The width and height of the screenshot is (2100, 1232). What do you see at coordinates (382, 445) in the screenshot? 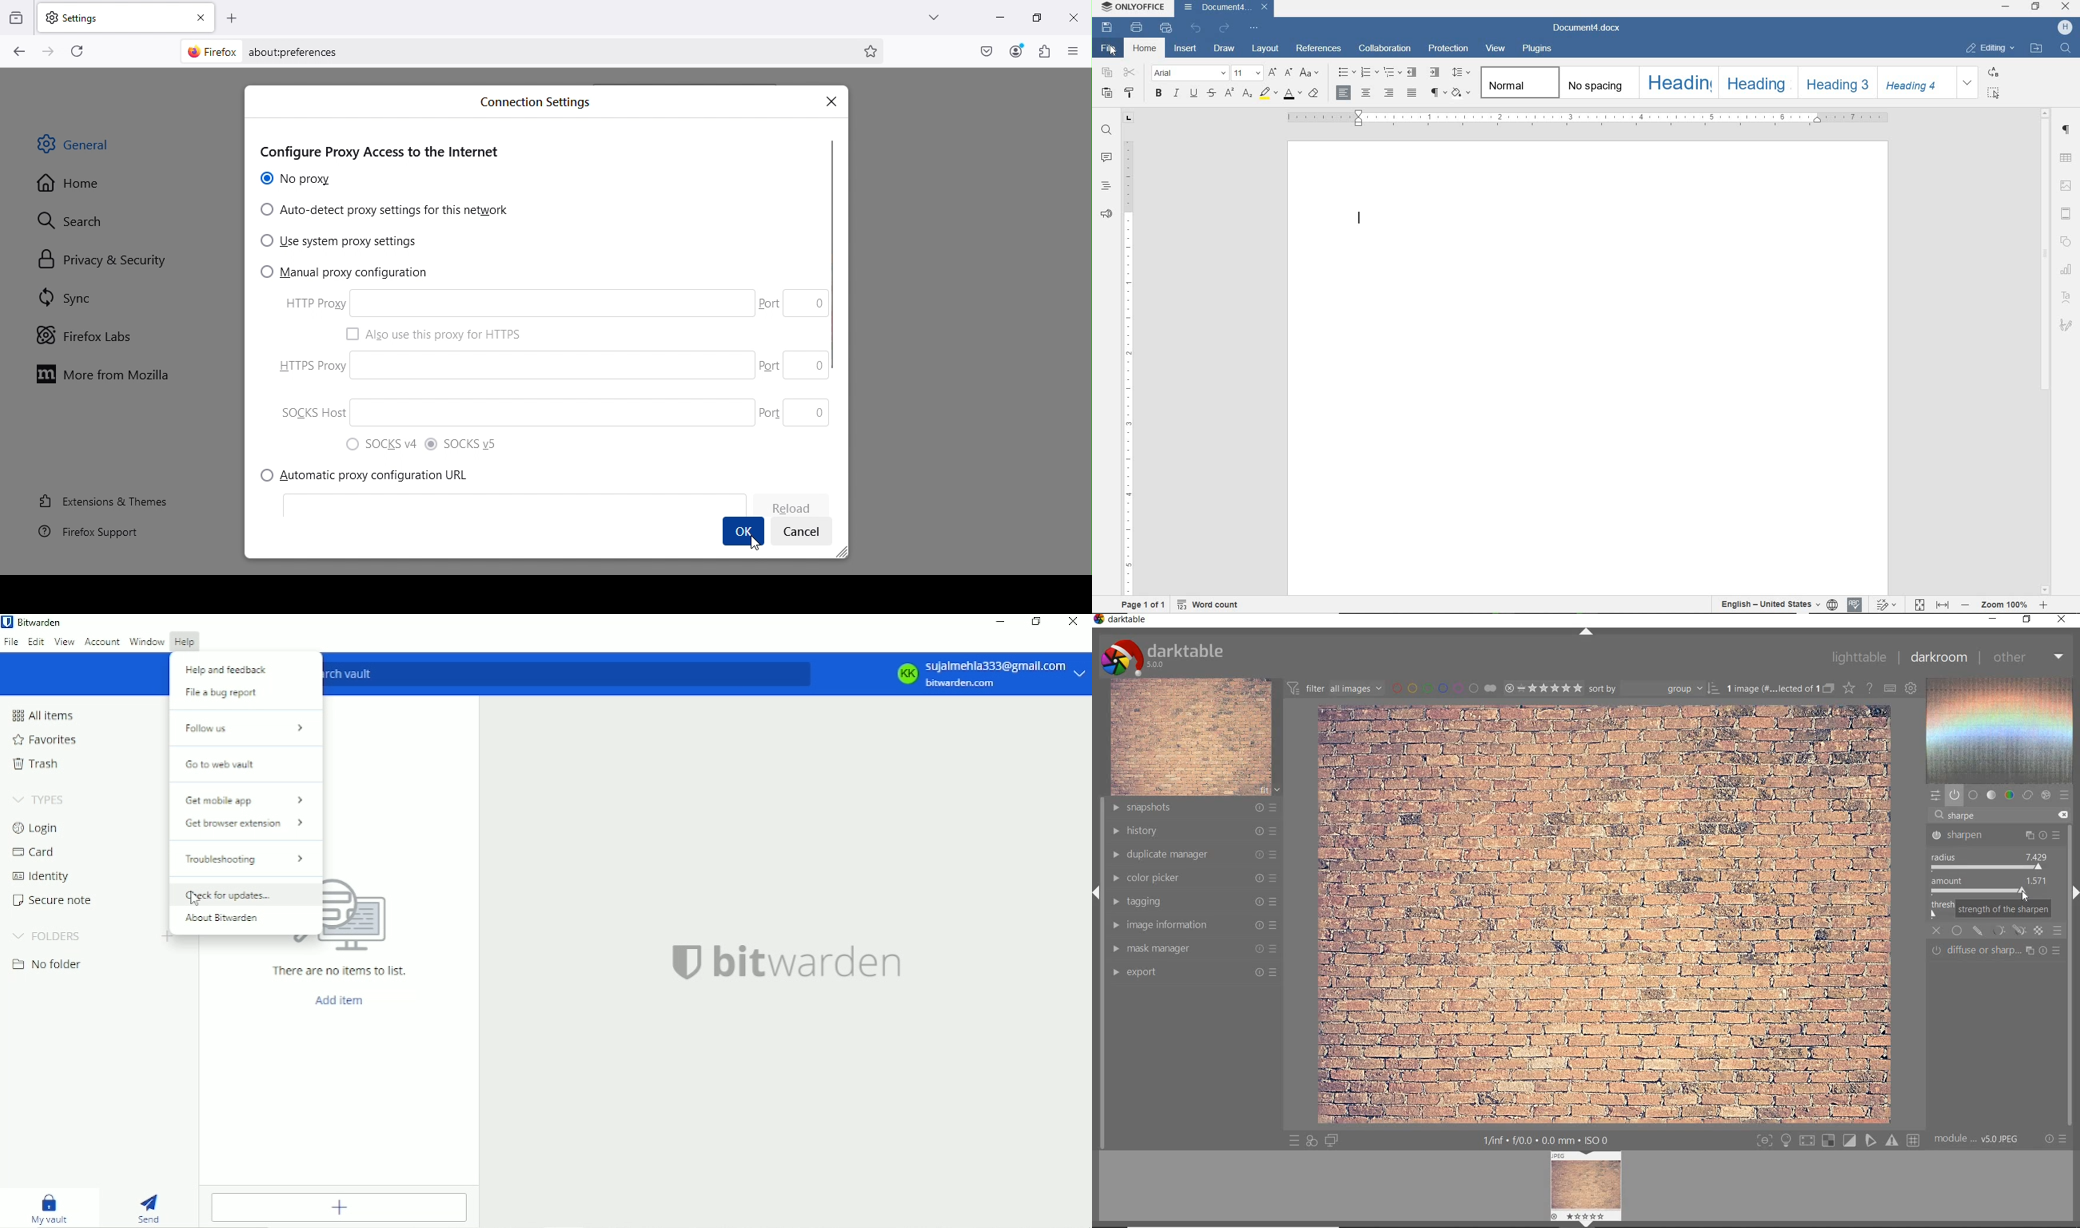
I see `SOCKS v4` at bounding box center [382, 445].